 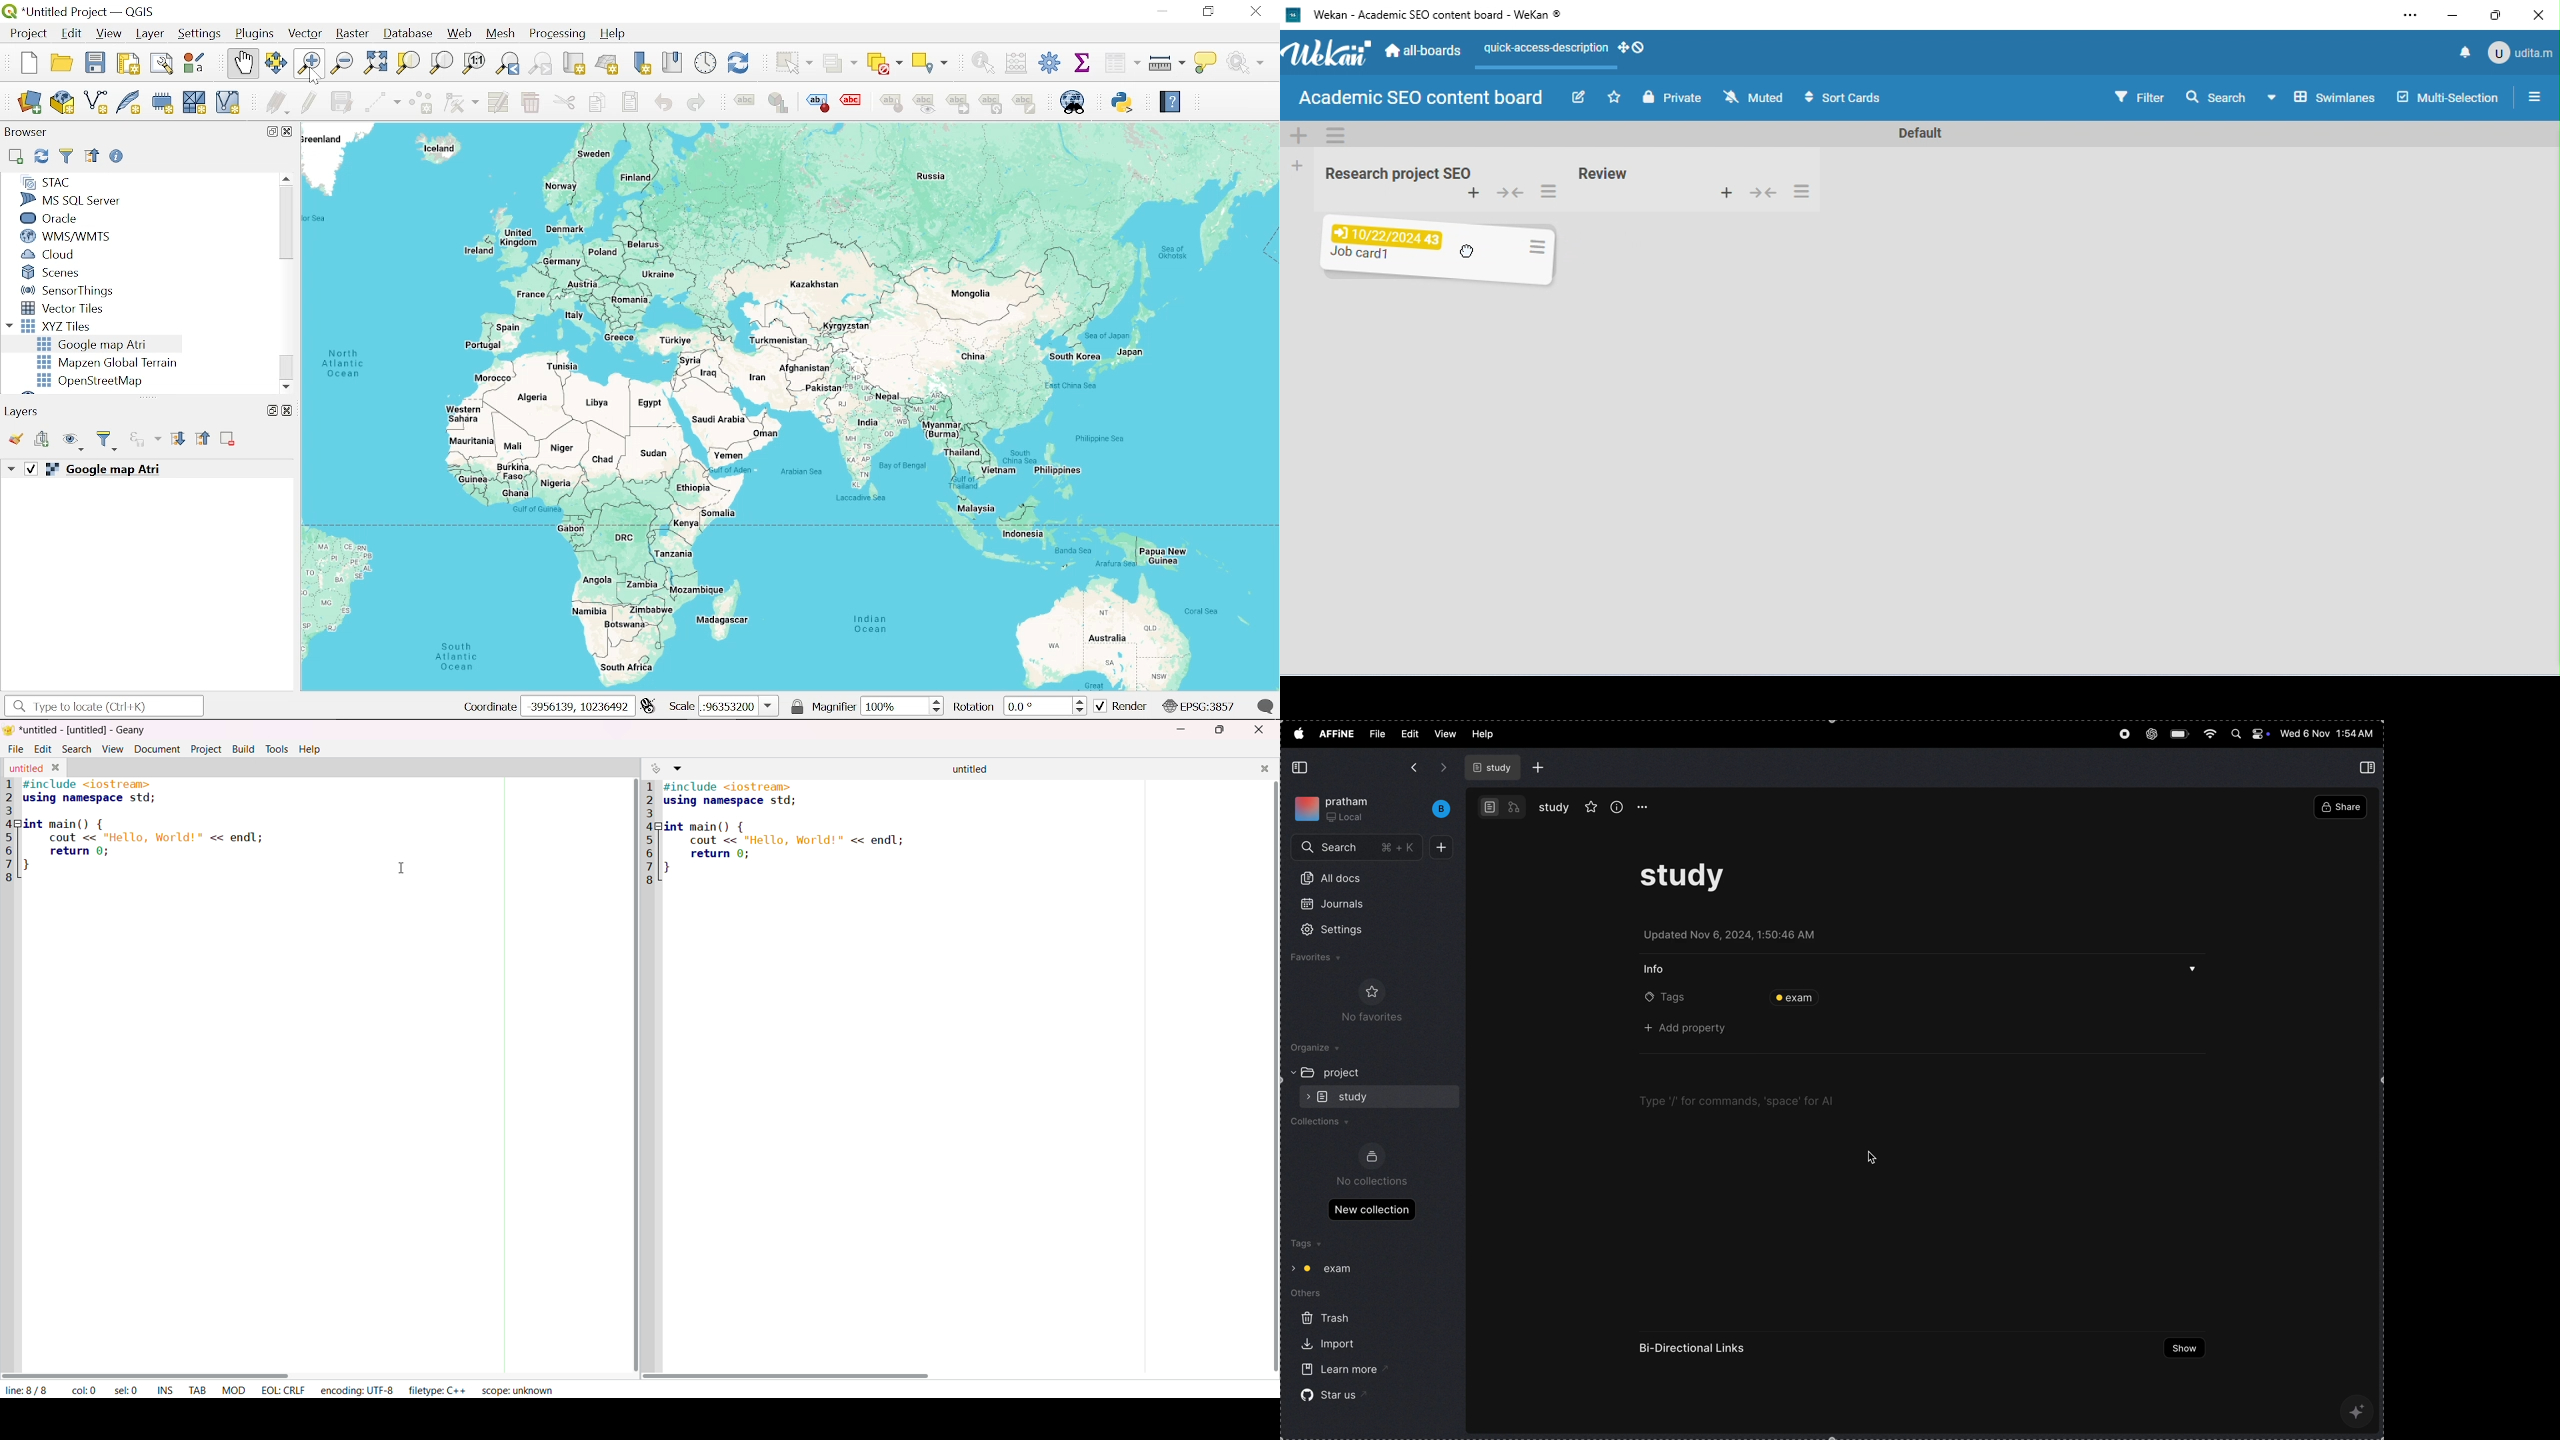 I want to click on Current window, so click(x=86, y=12).